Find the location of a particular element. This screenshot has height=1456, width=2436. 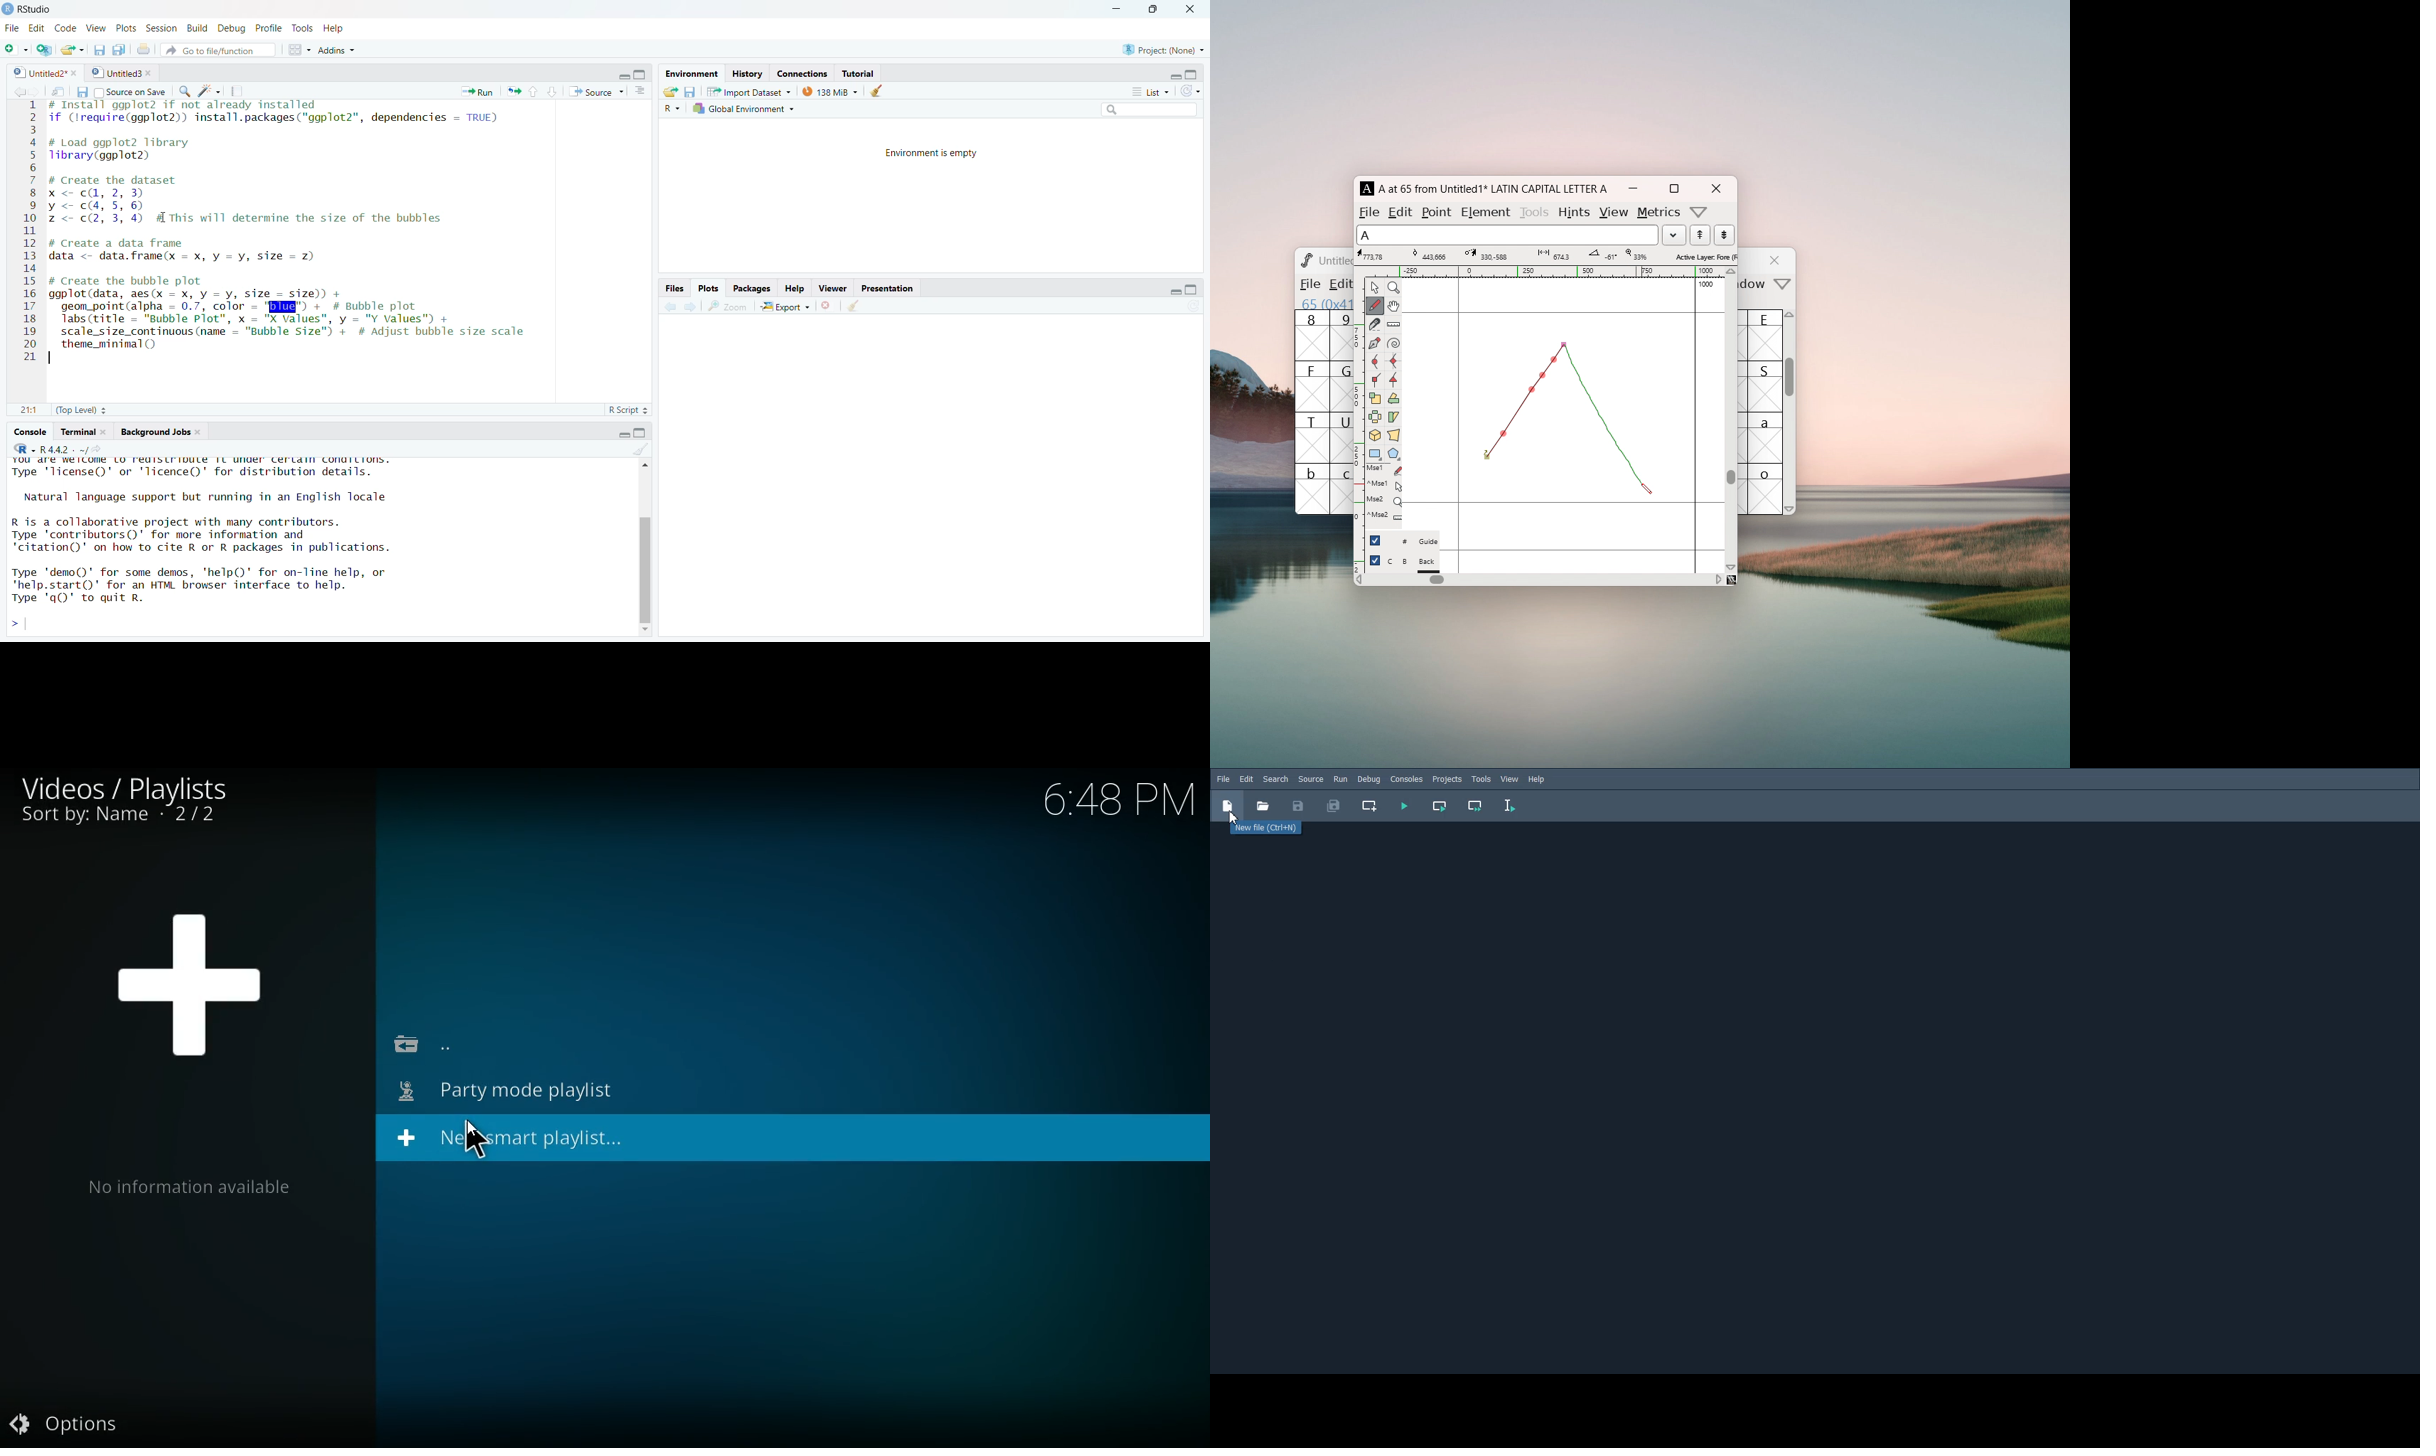

logo is located at coordinates (1305, 260).